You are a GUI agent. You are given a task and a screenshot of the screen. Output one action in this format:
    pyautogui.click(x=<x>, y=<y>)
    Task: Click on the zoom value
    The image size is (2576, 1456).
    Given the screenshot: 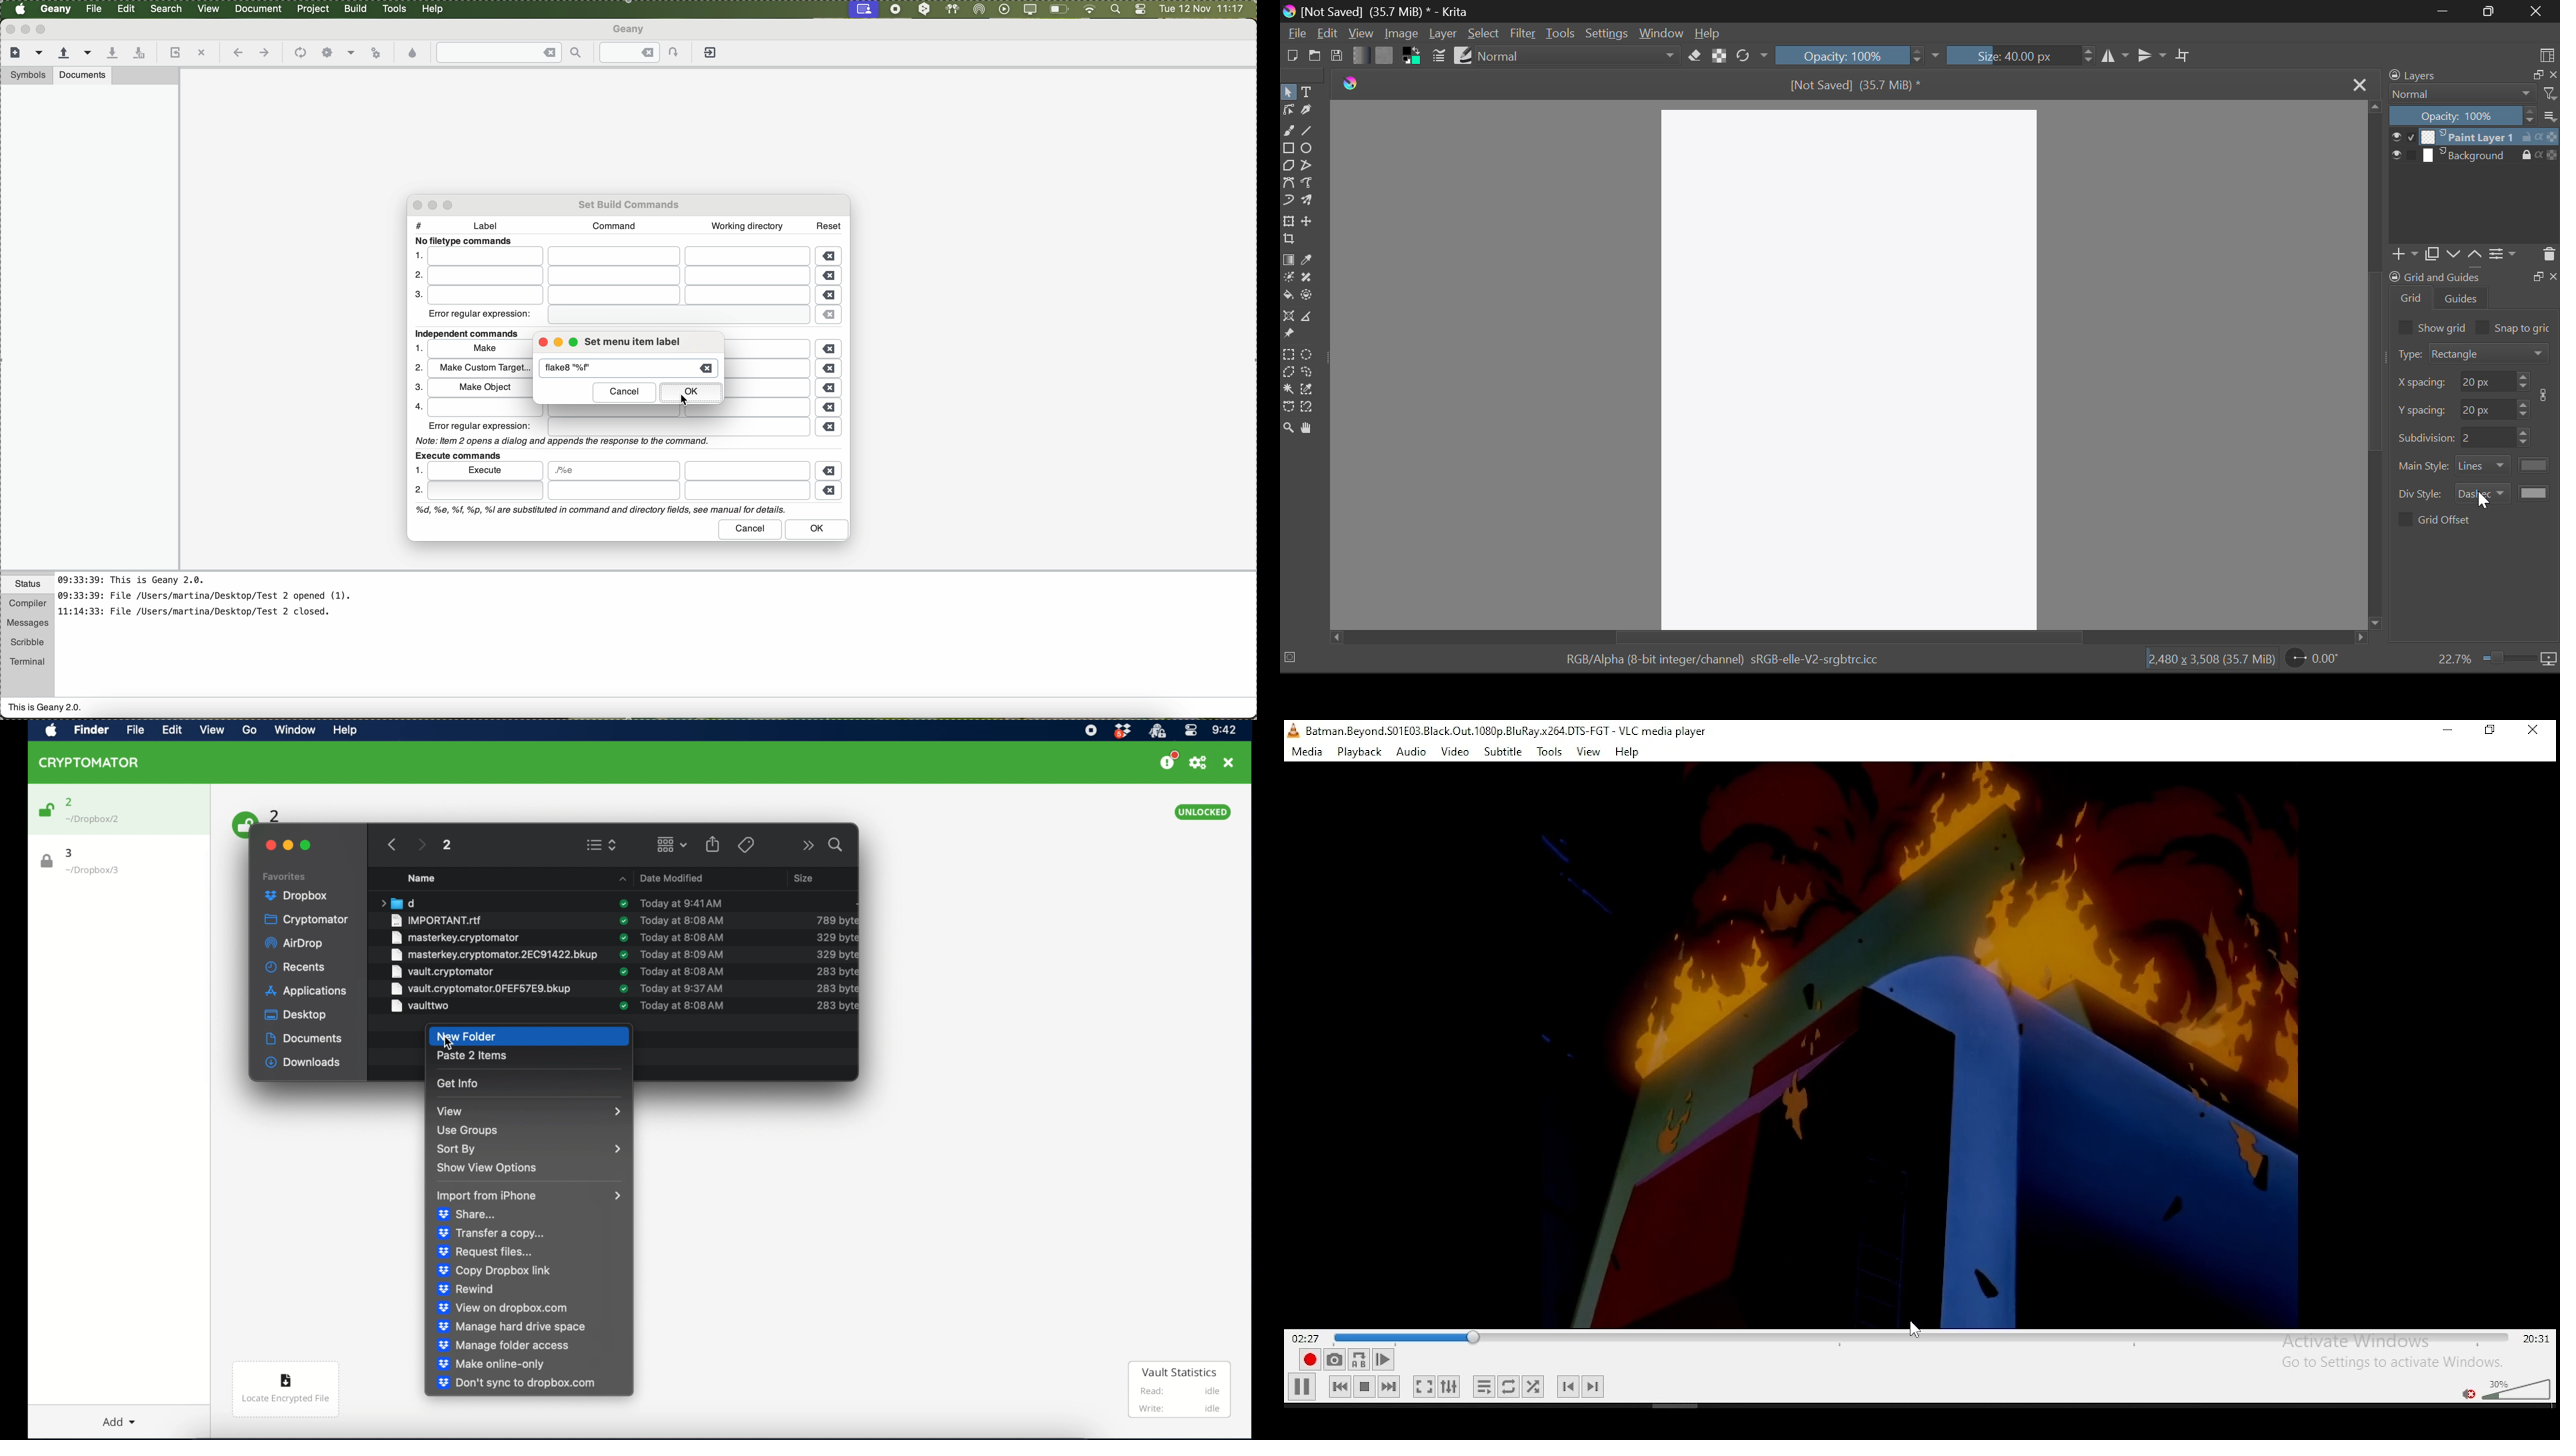 What is the action you would take?
    pyautogui.click(x=2454, y=658)
    